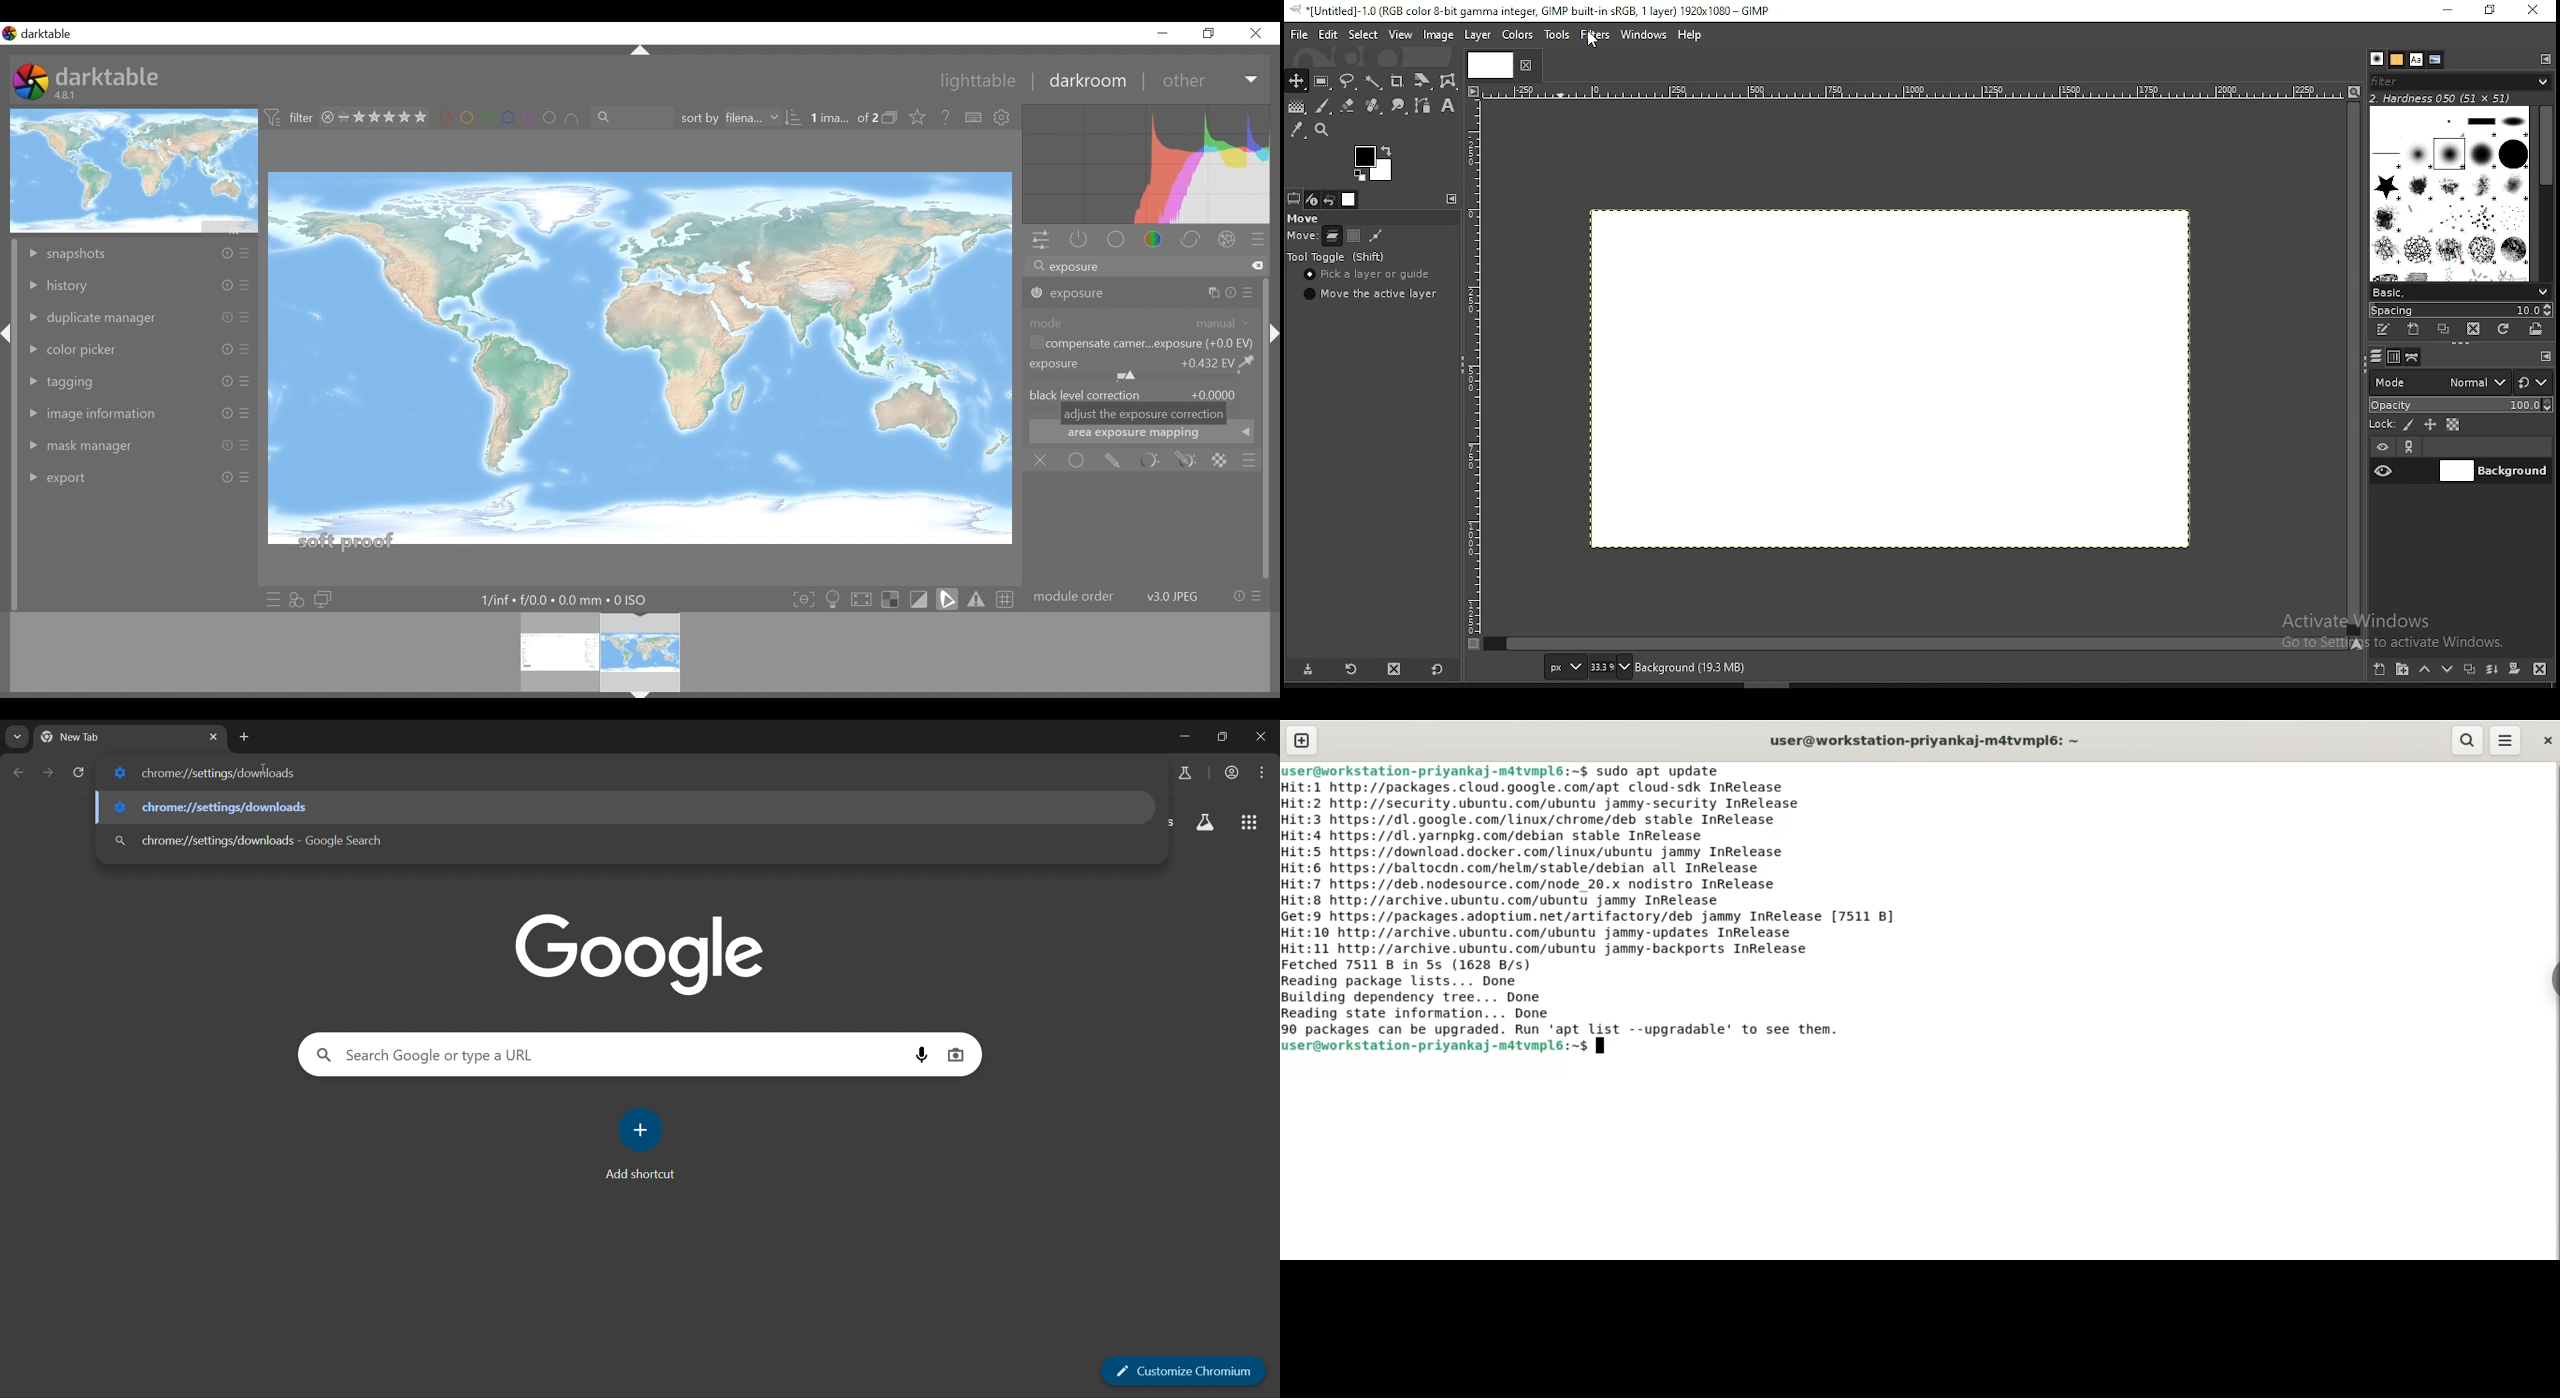 This screenshot has height=1400, width=2576. What do you see at coordinates (1183, 737) in the screenshot?
I see `minimize` at bounding box center [1183, 737].